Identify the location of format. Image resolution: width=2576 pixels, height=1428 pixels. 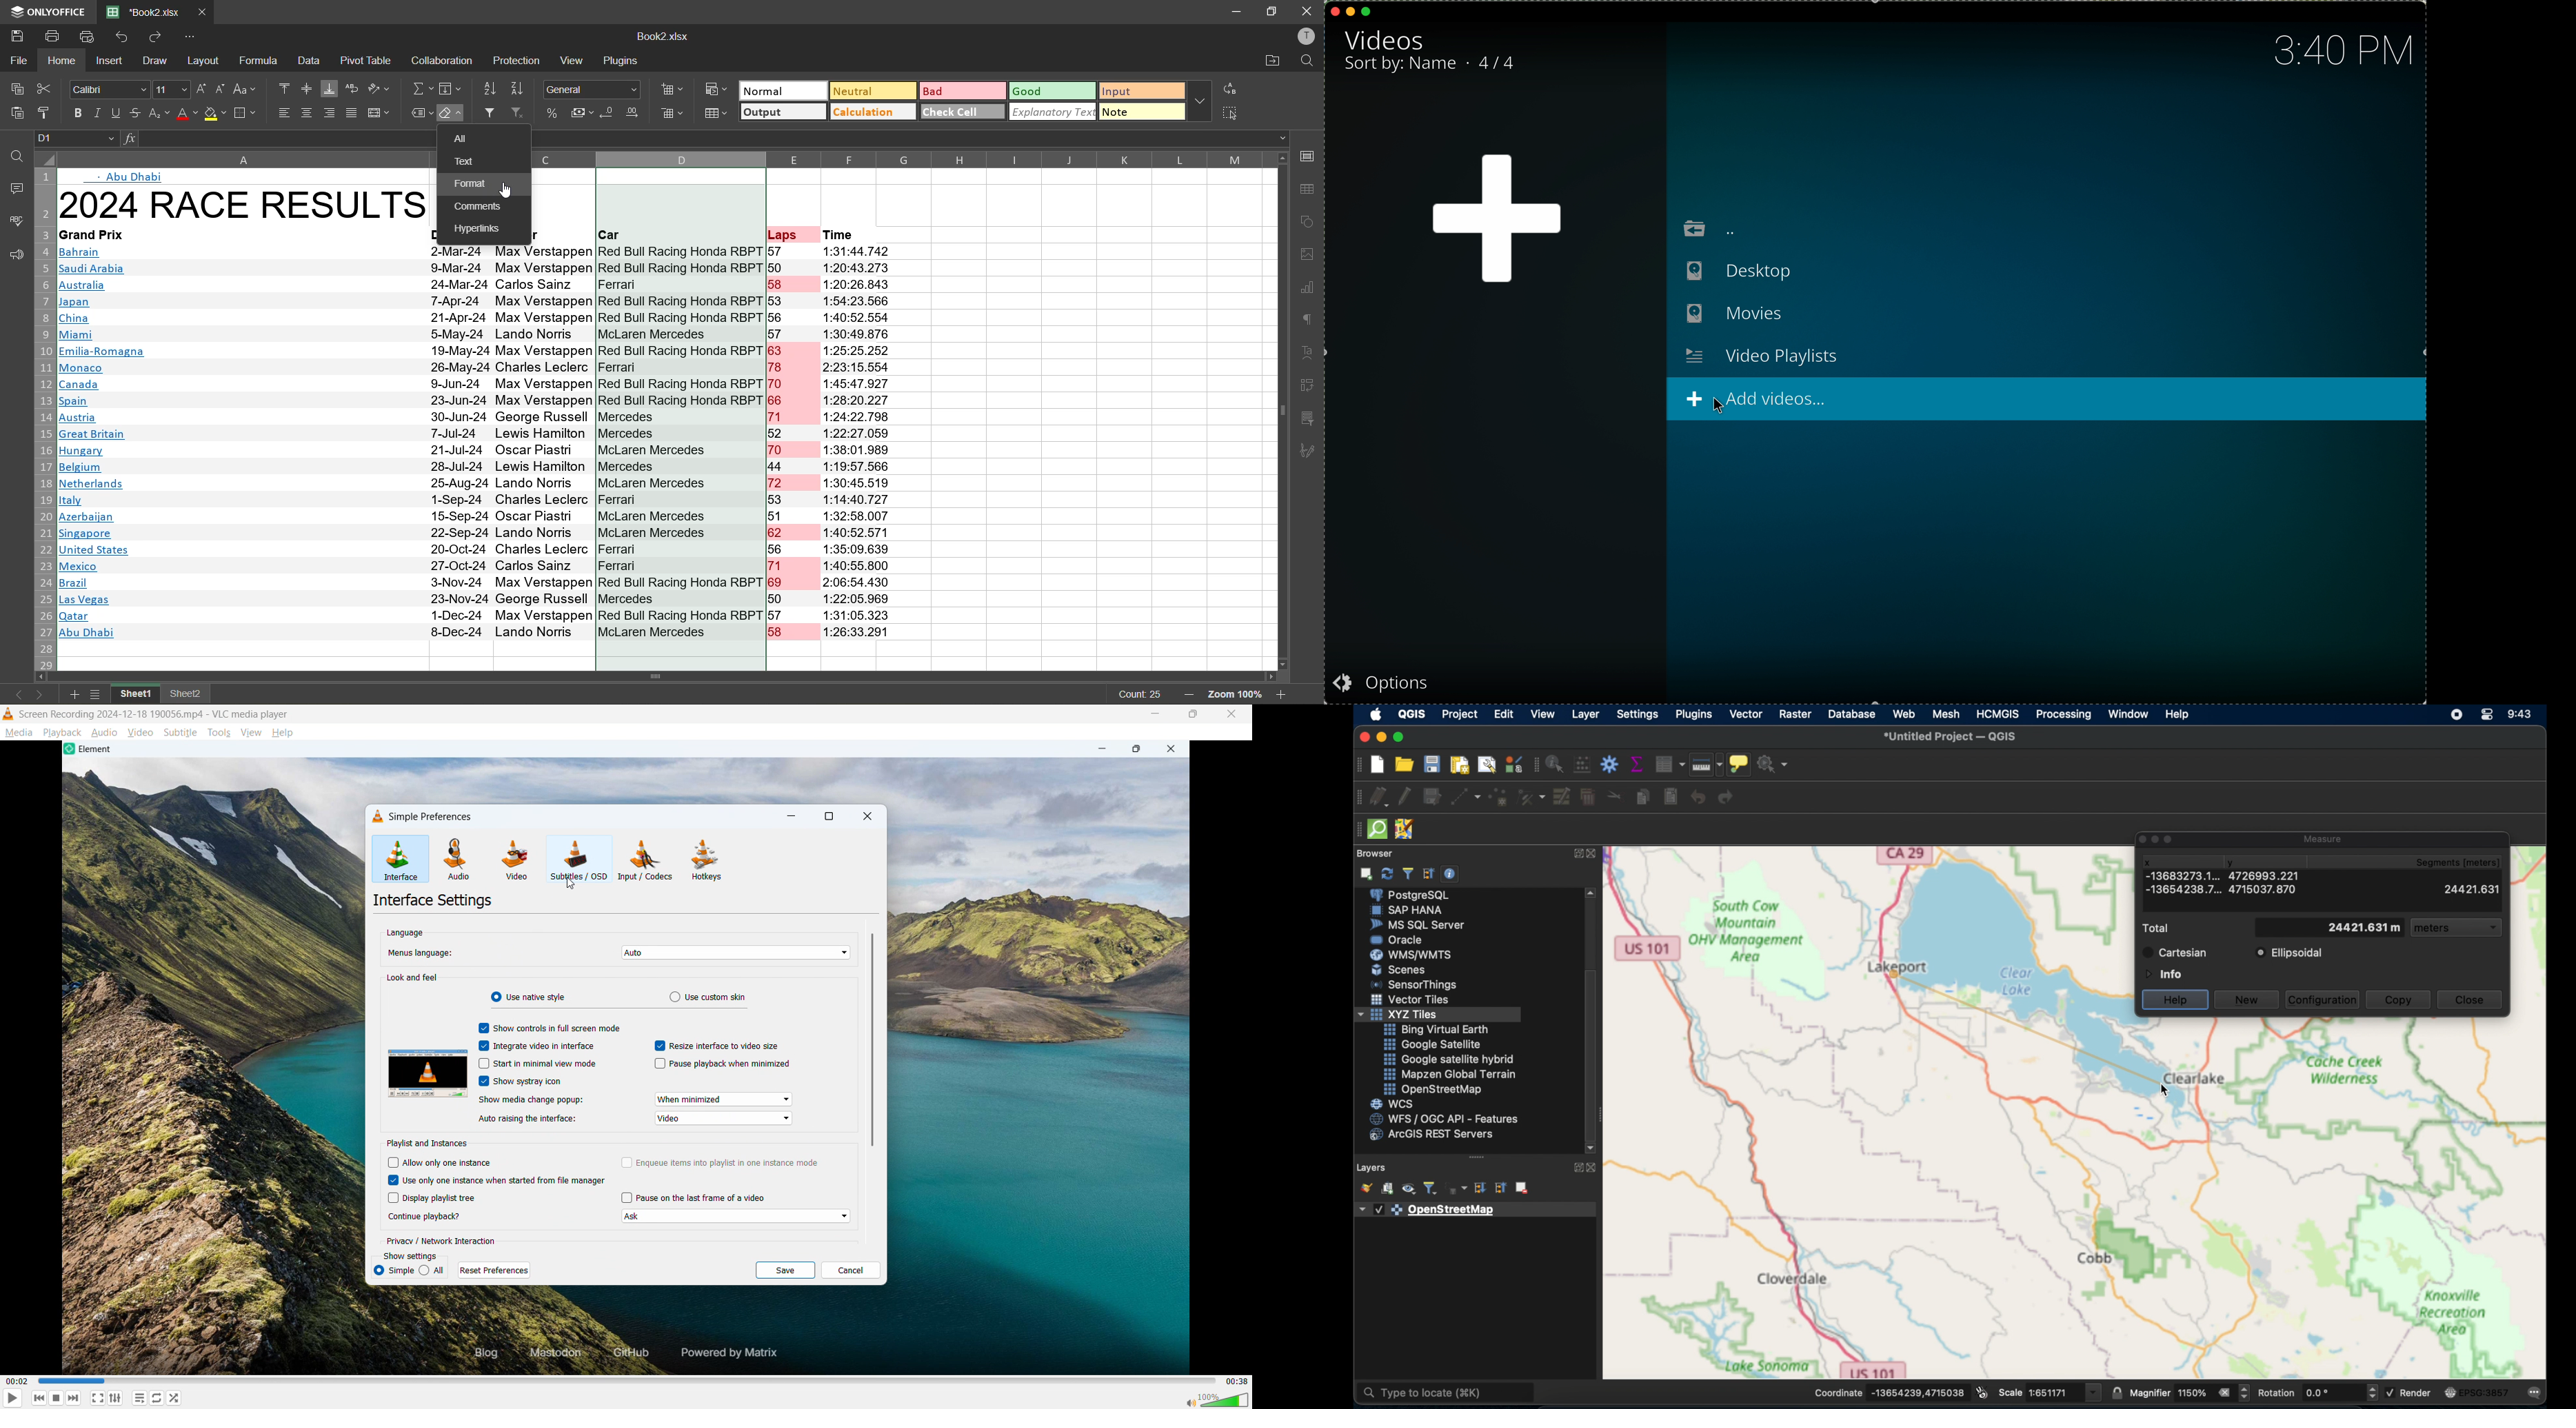
(475, 184).